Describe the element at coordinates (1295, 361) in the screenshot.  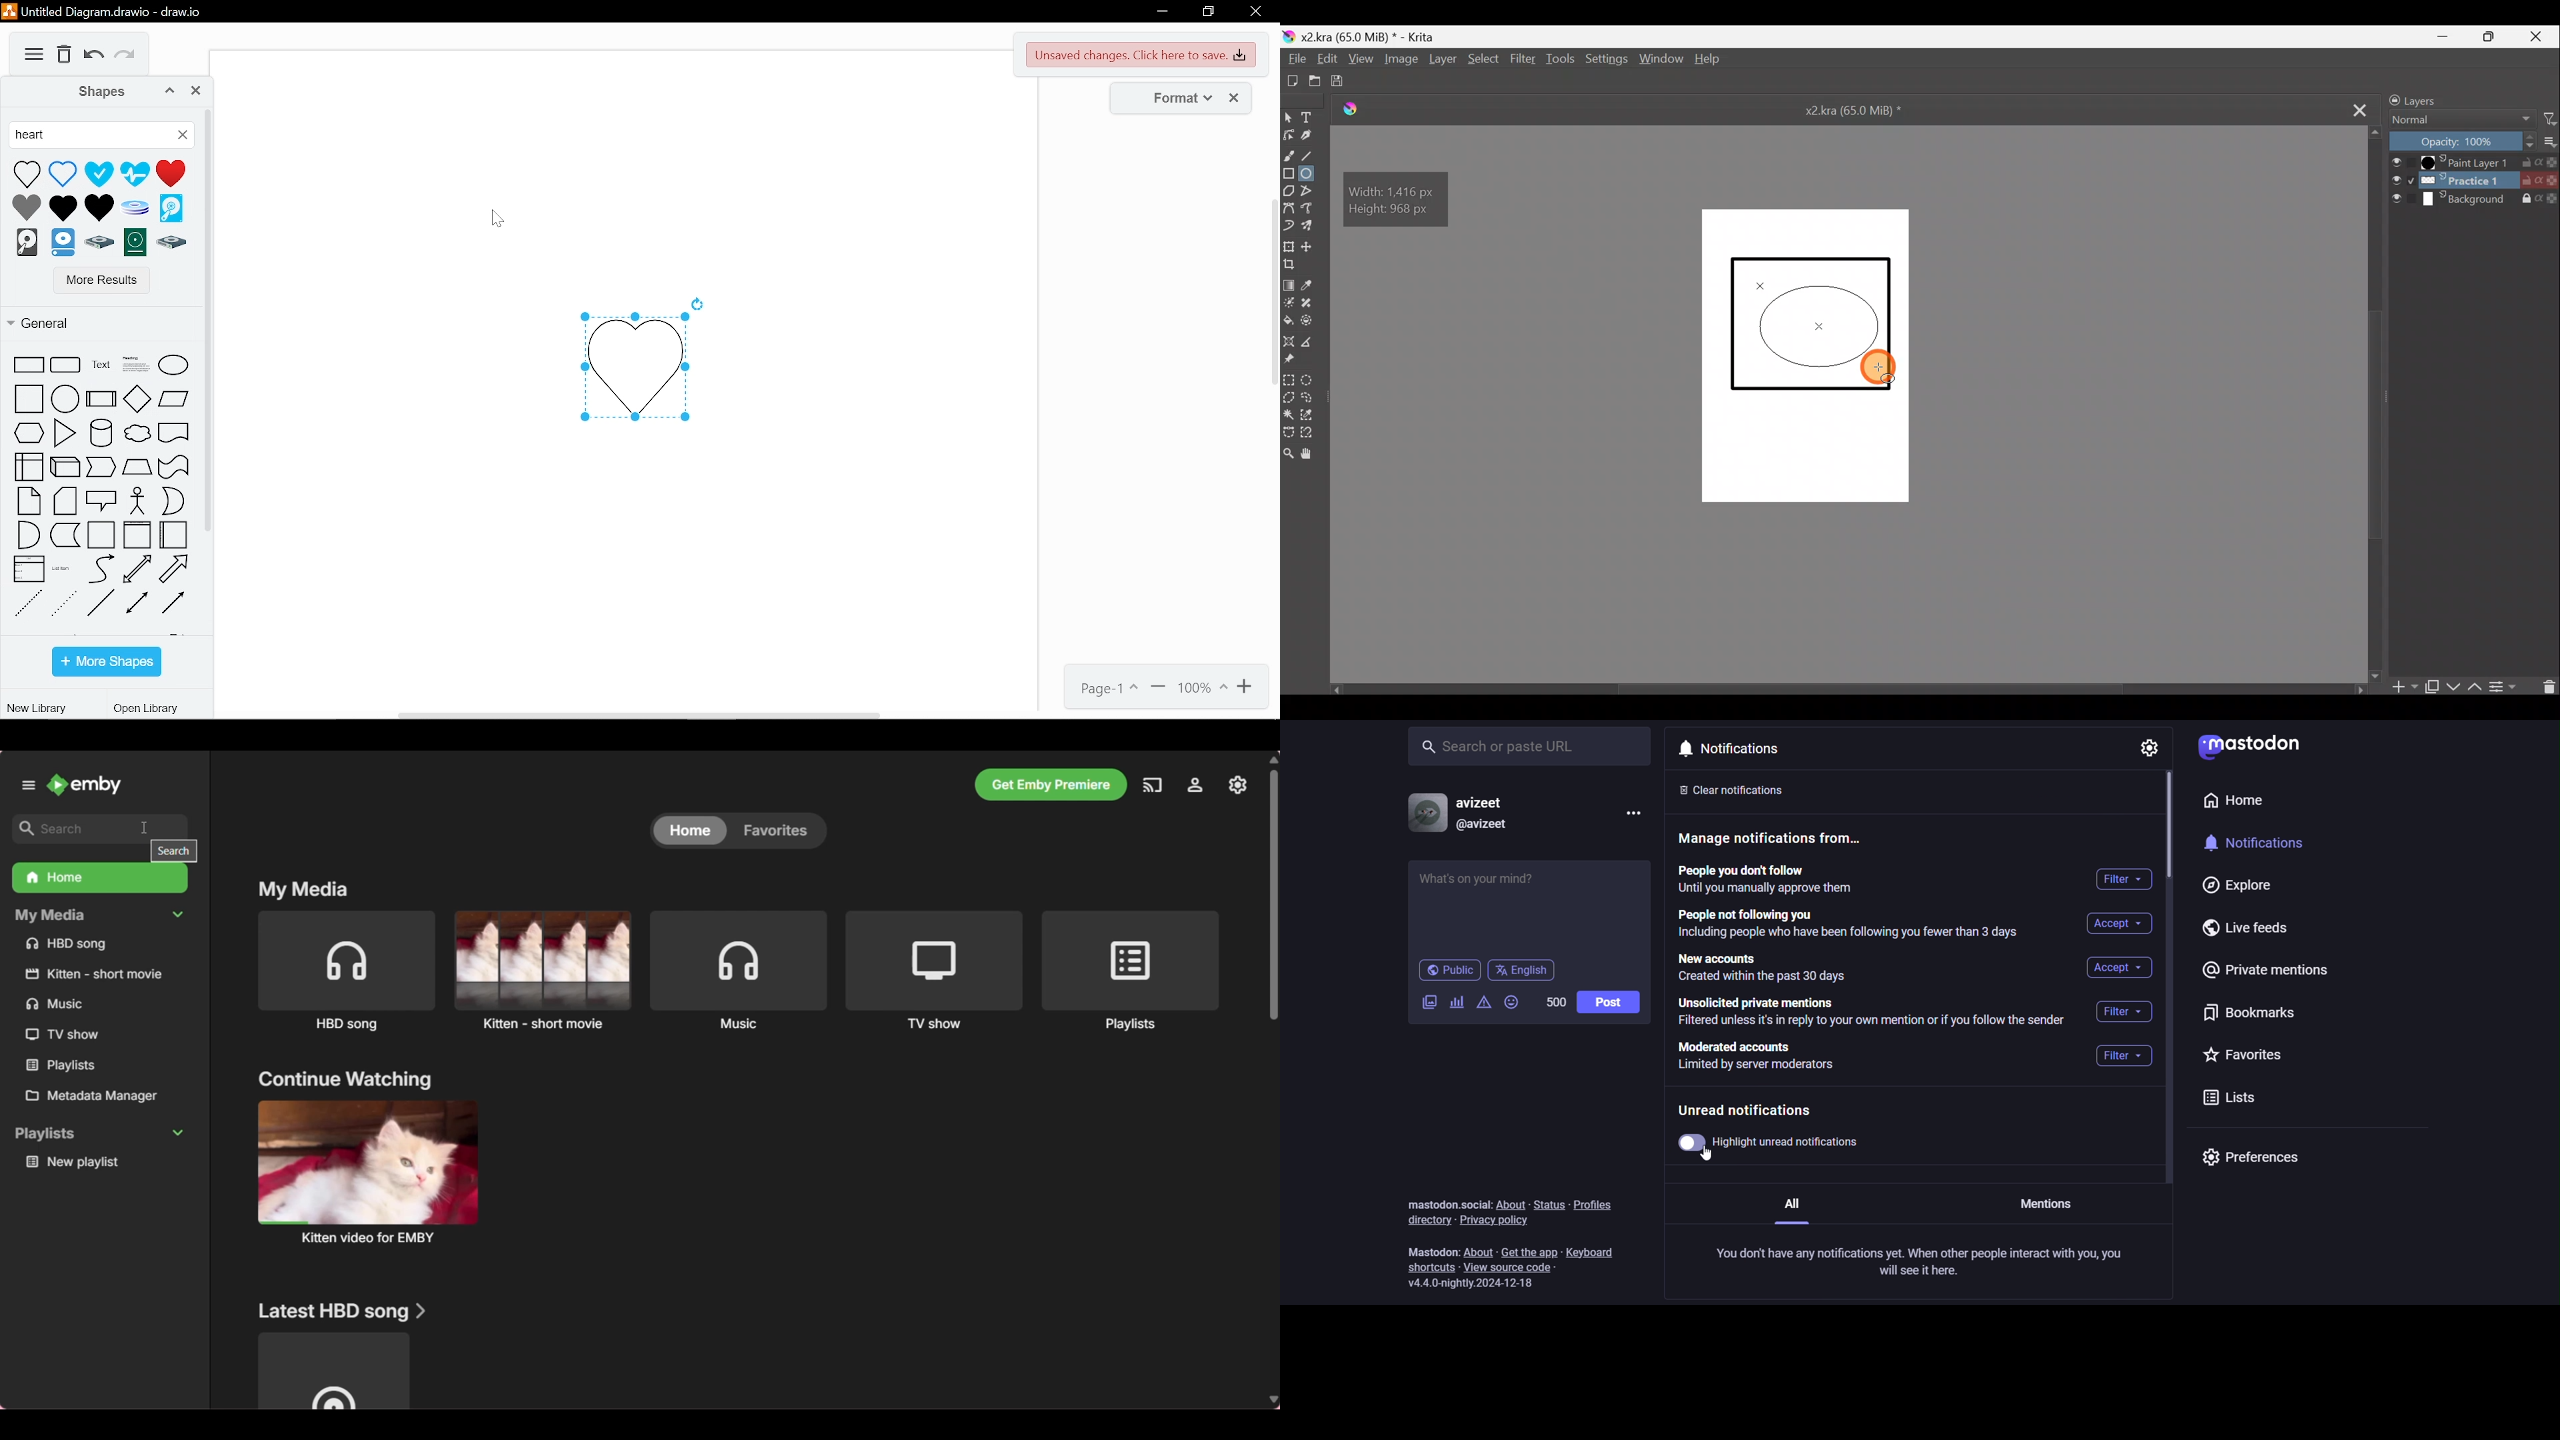
I see `Reference images tool` at that location.